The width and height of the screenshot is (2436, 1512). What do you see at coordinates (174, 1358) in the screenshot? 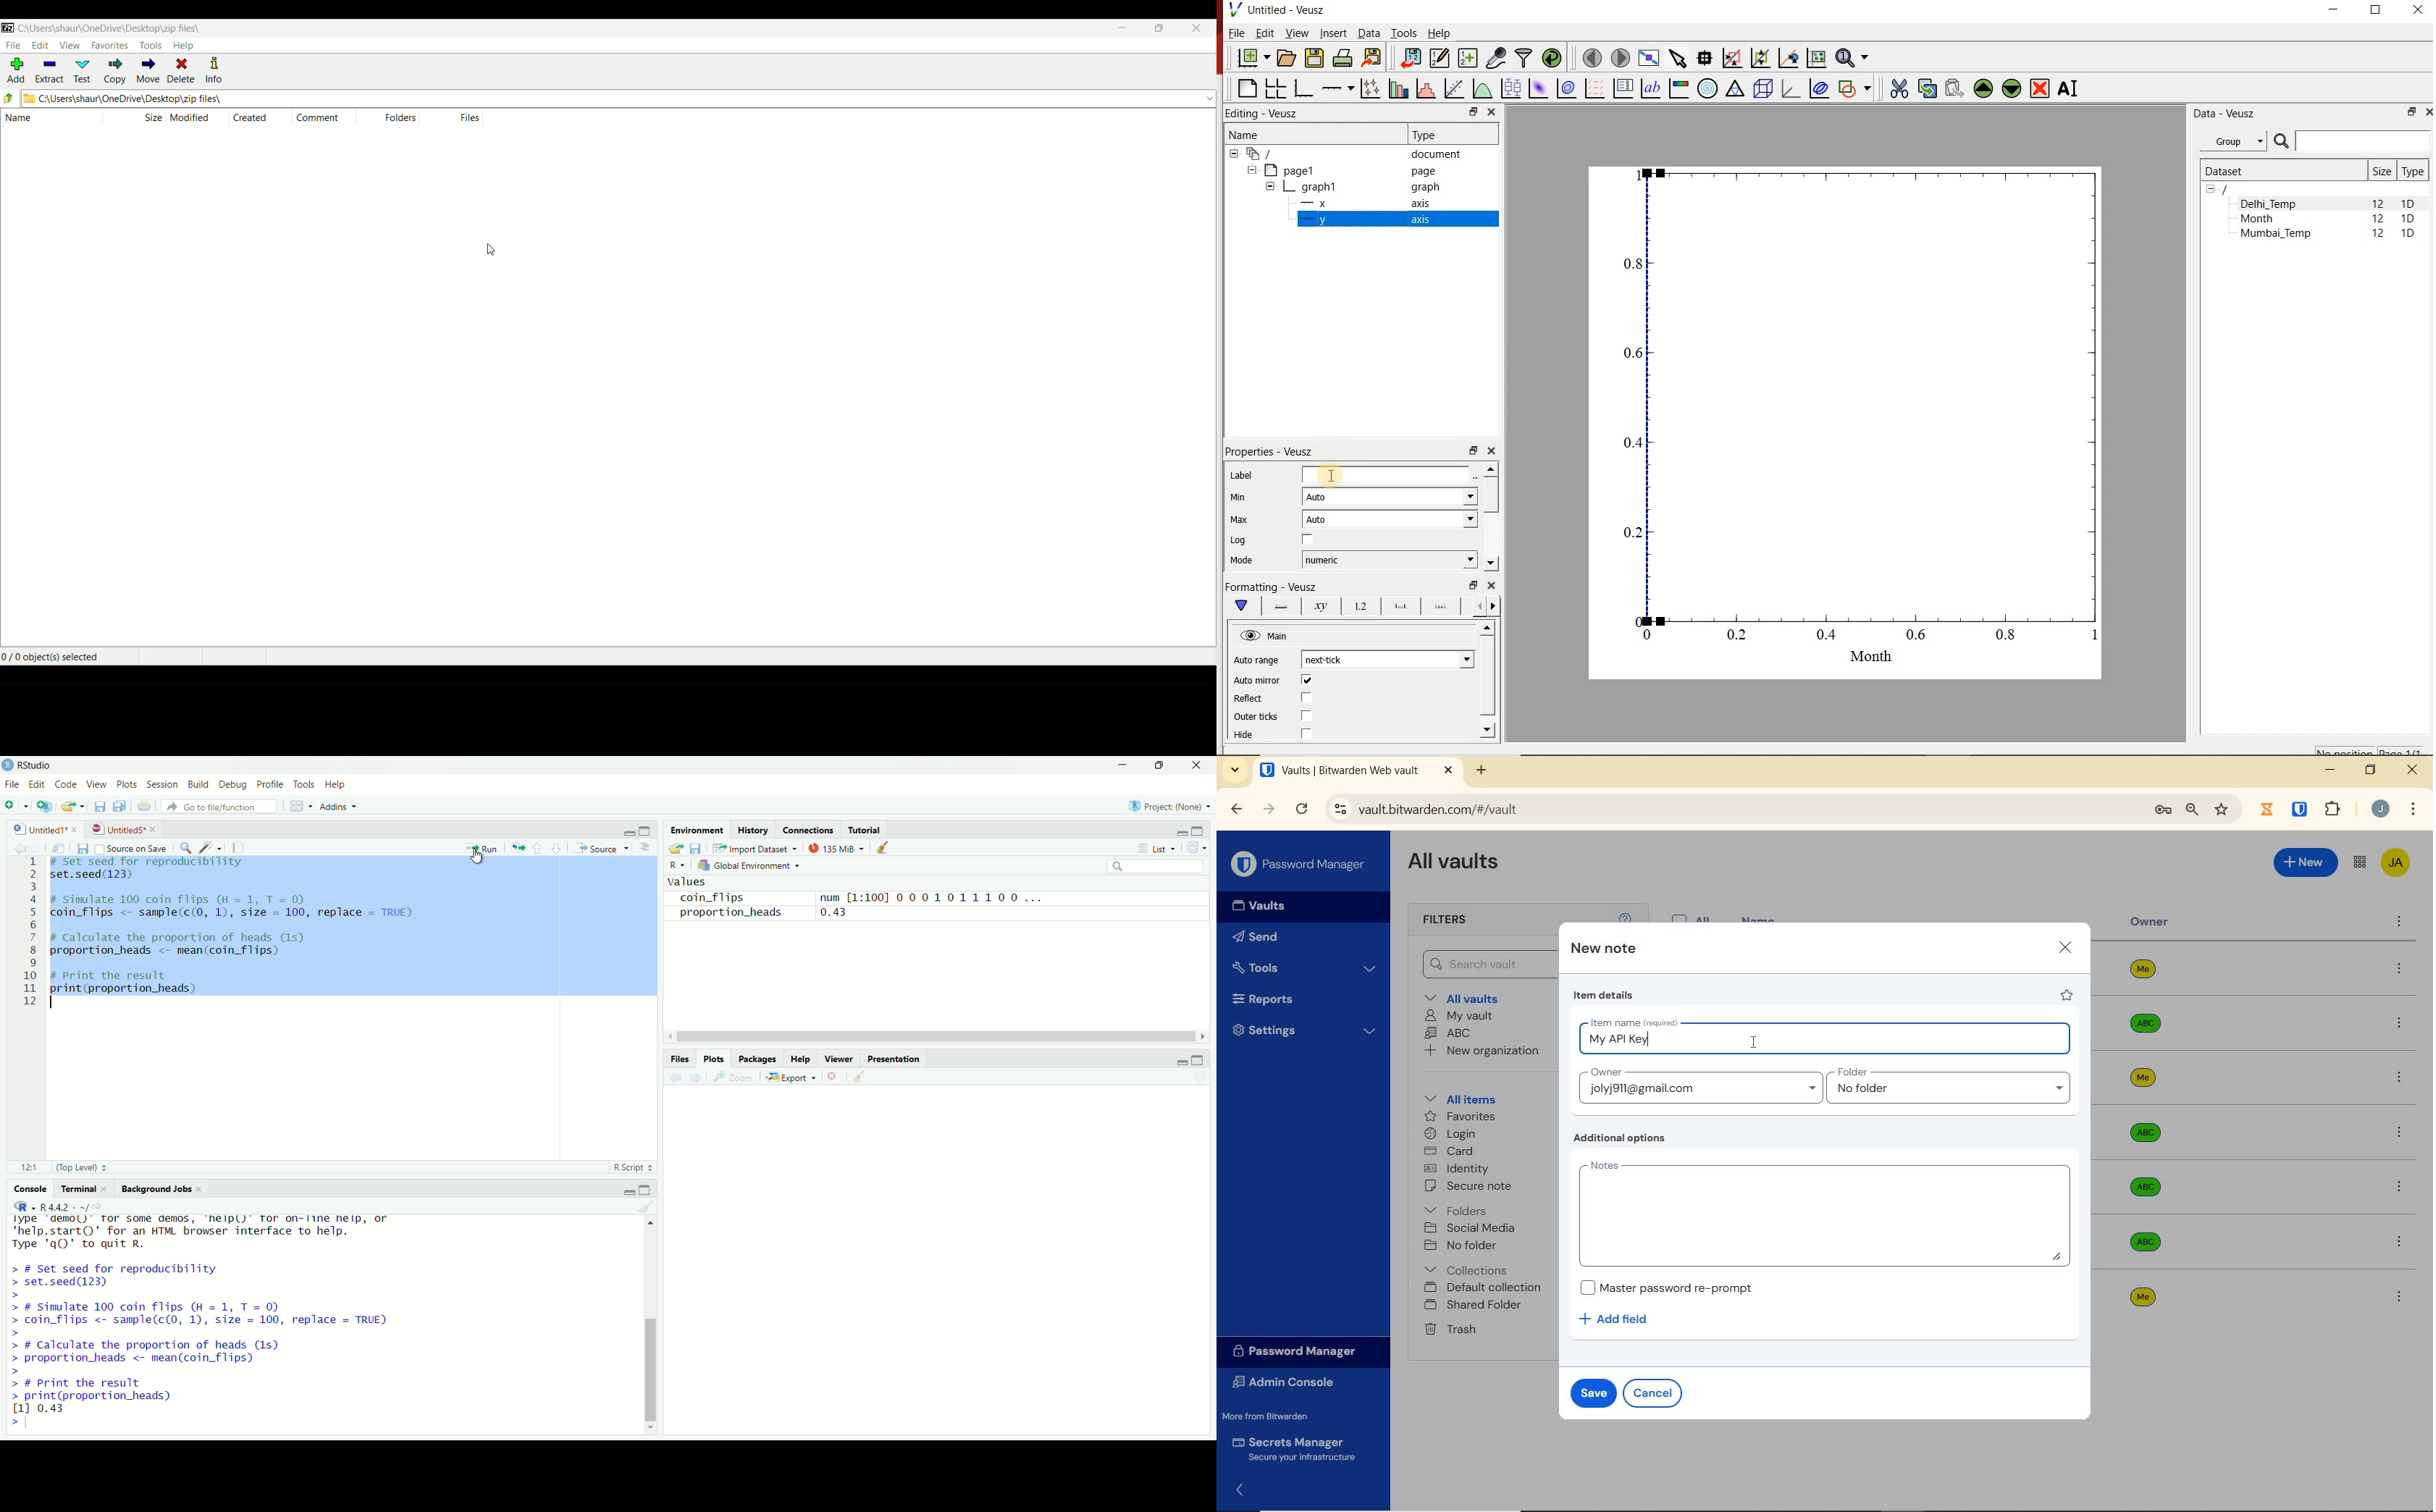
I see `> # Calculate the proportion of heads (1s)
> proportion_heads <- mean(coin_flips)` at bounding box center [174, 1358].